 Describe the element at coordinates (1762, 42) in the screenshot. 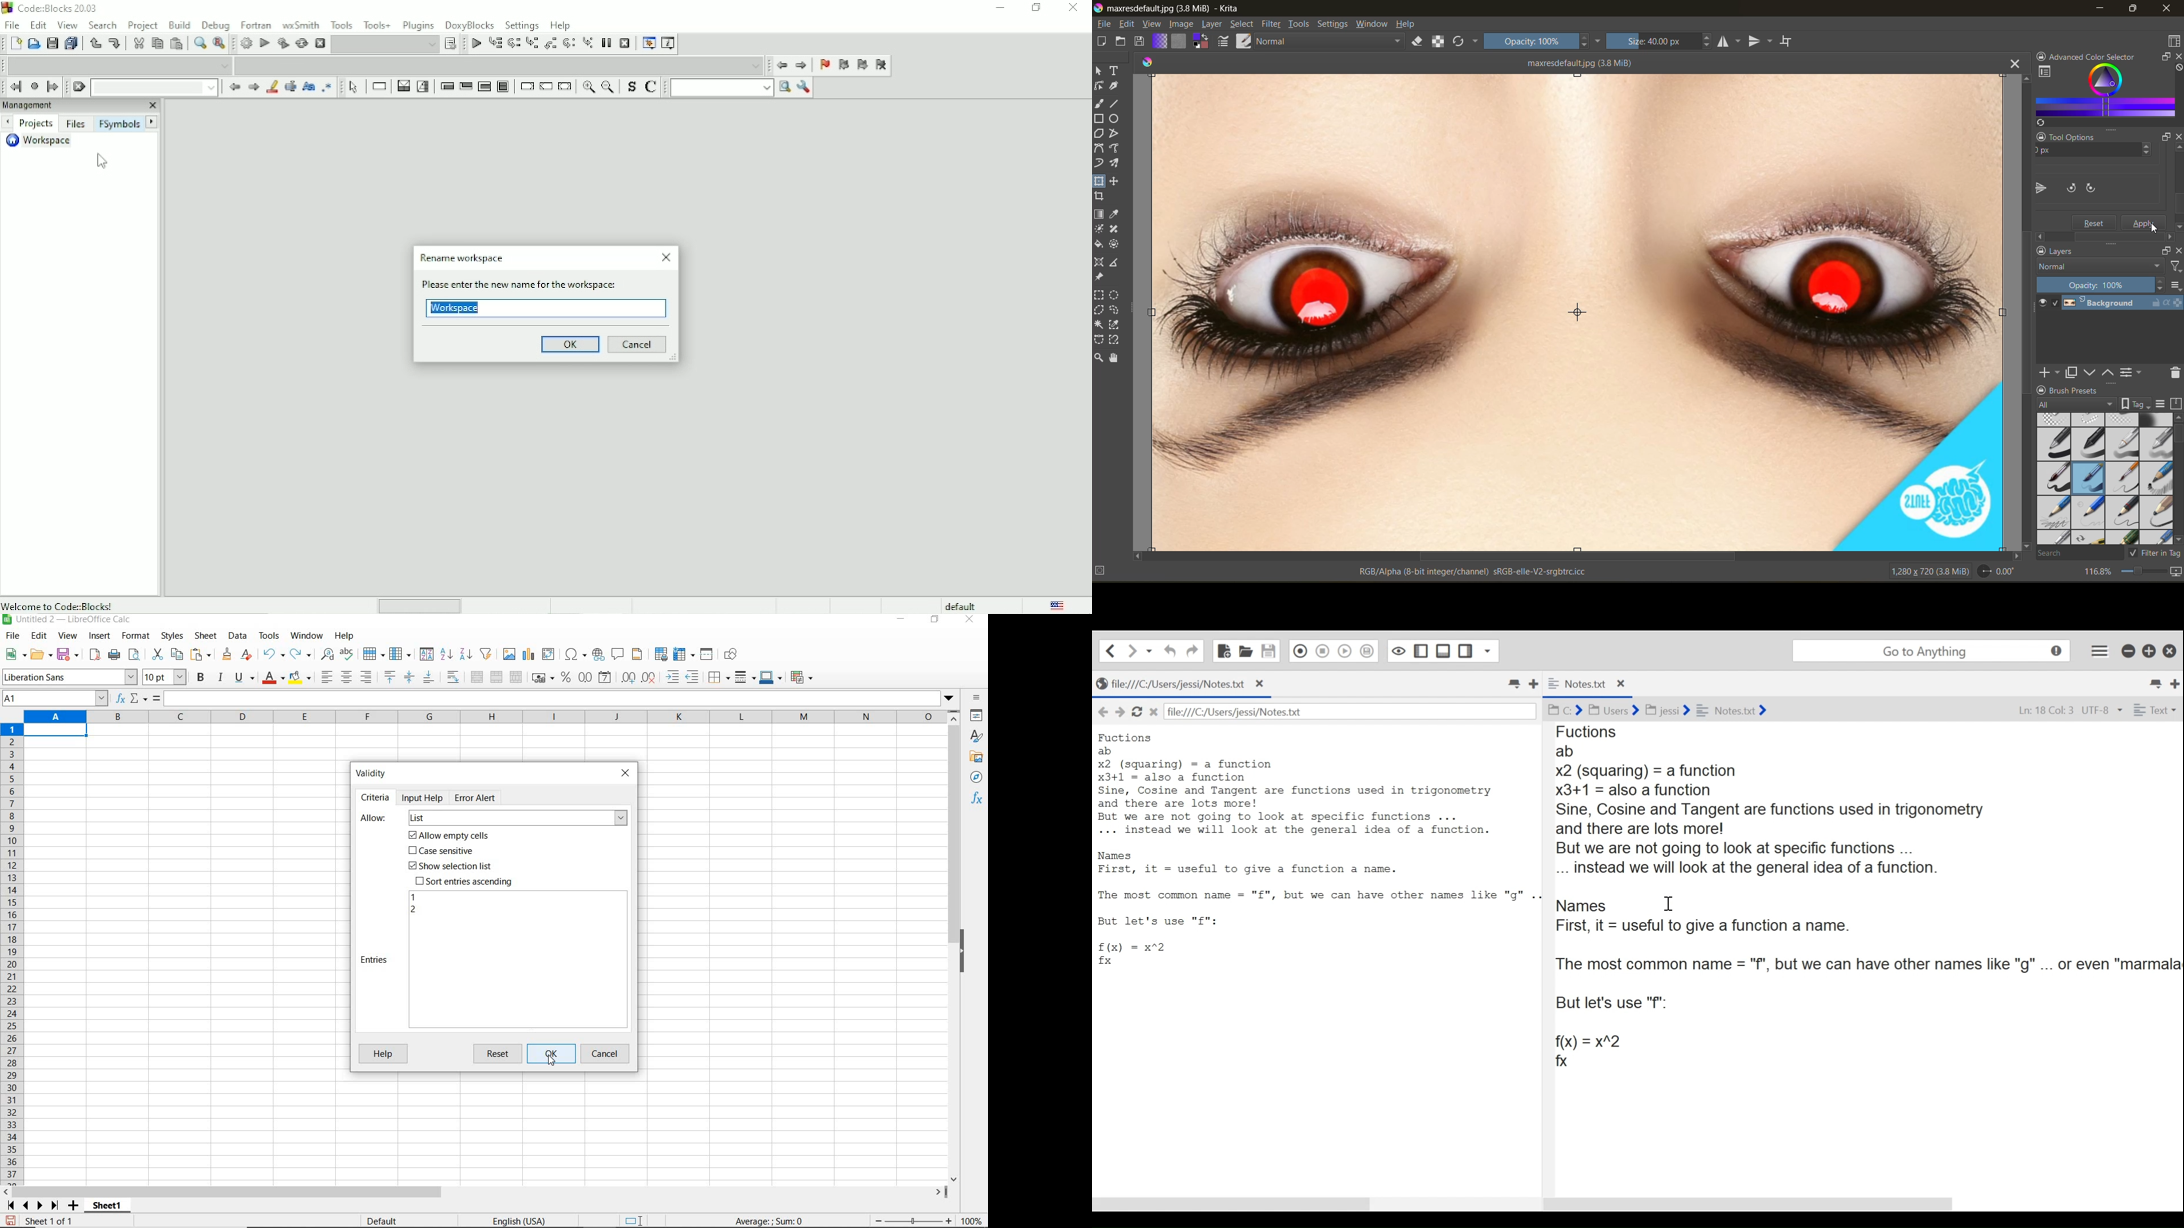

I see `vertical mirror tool` at that location.